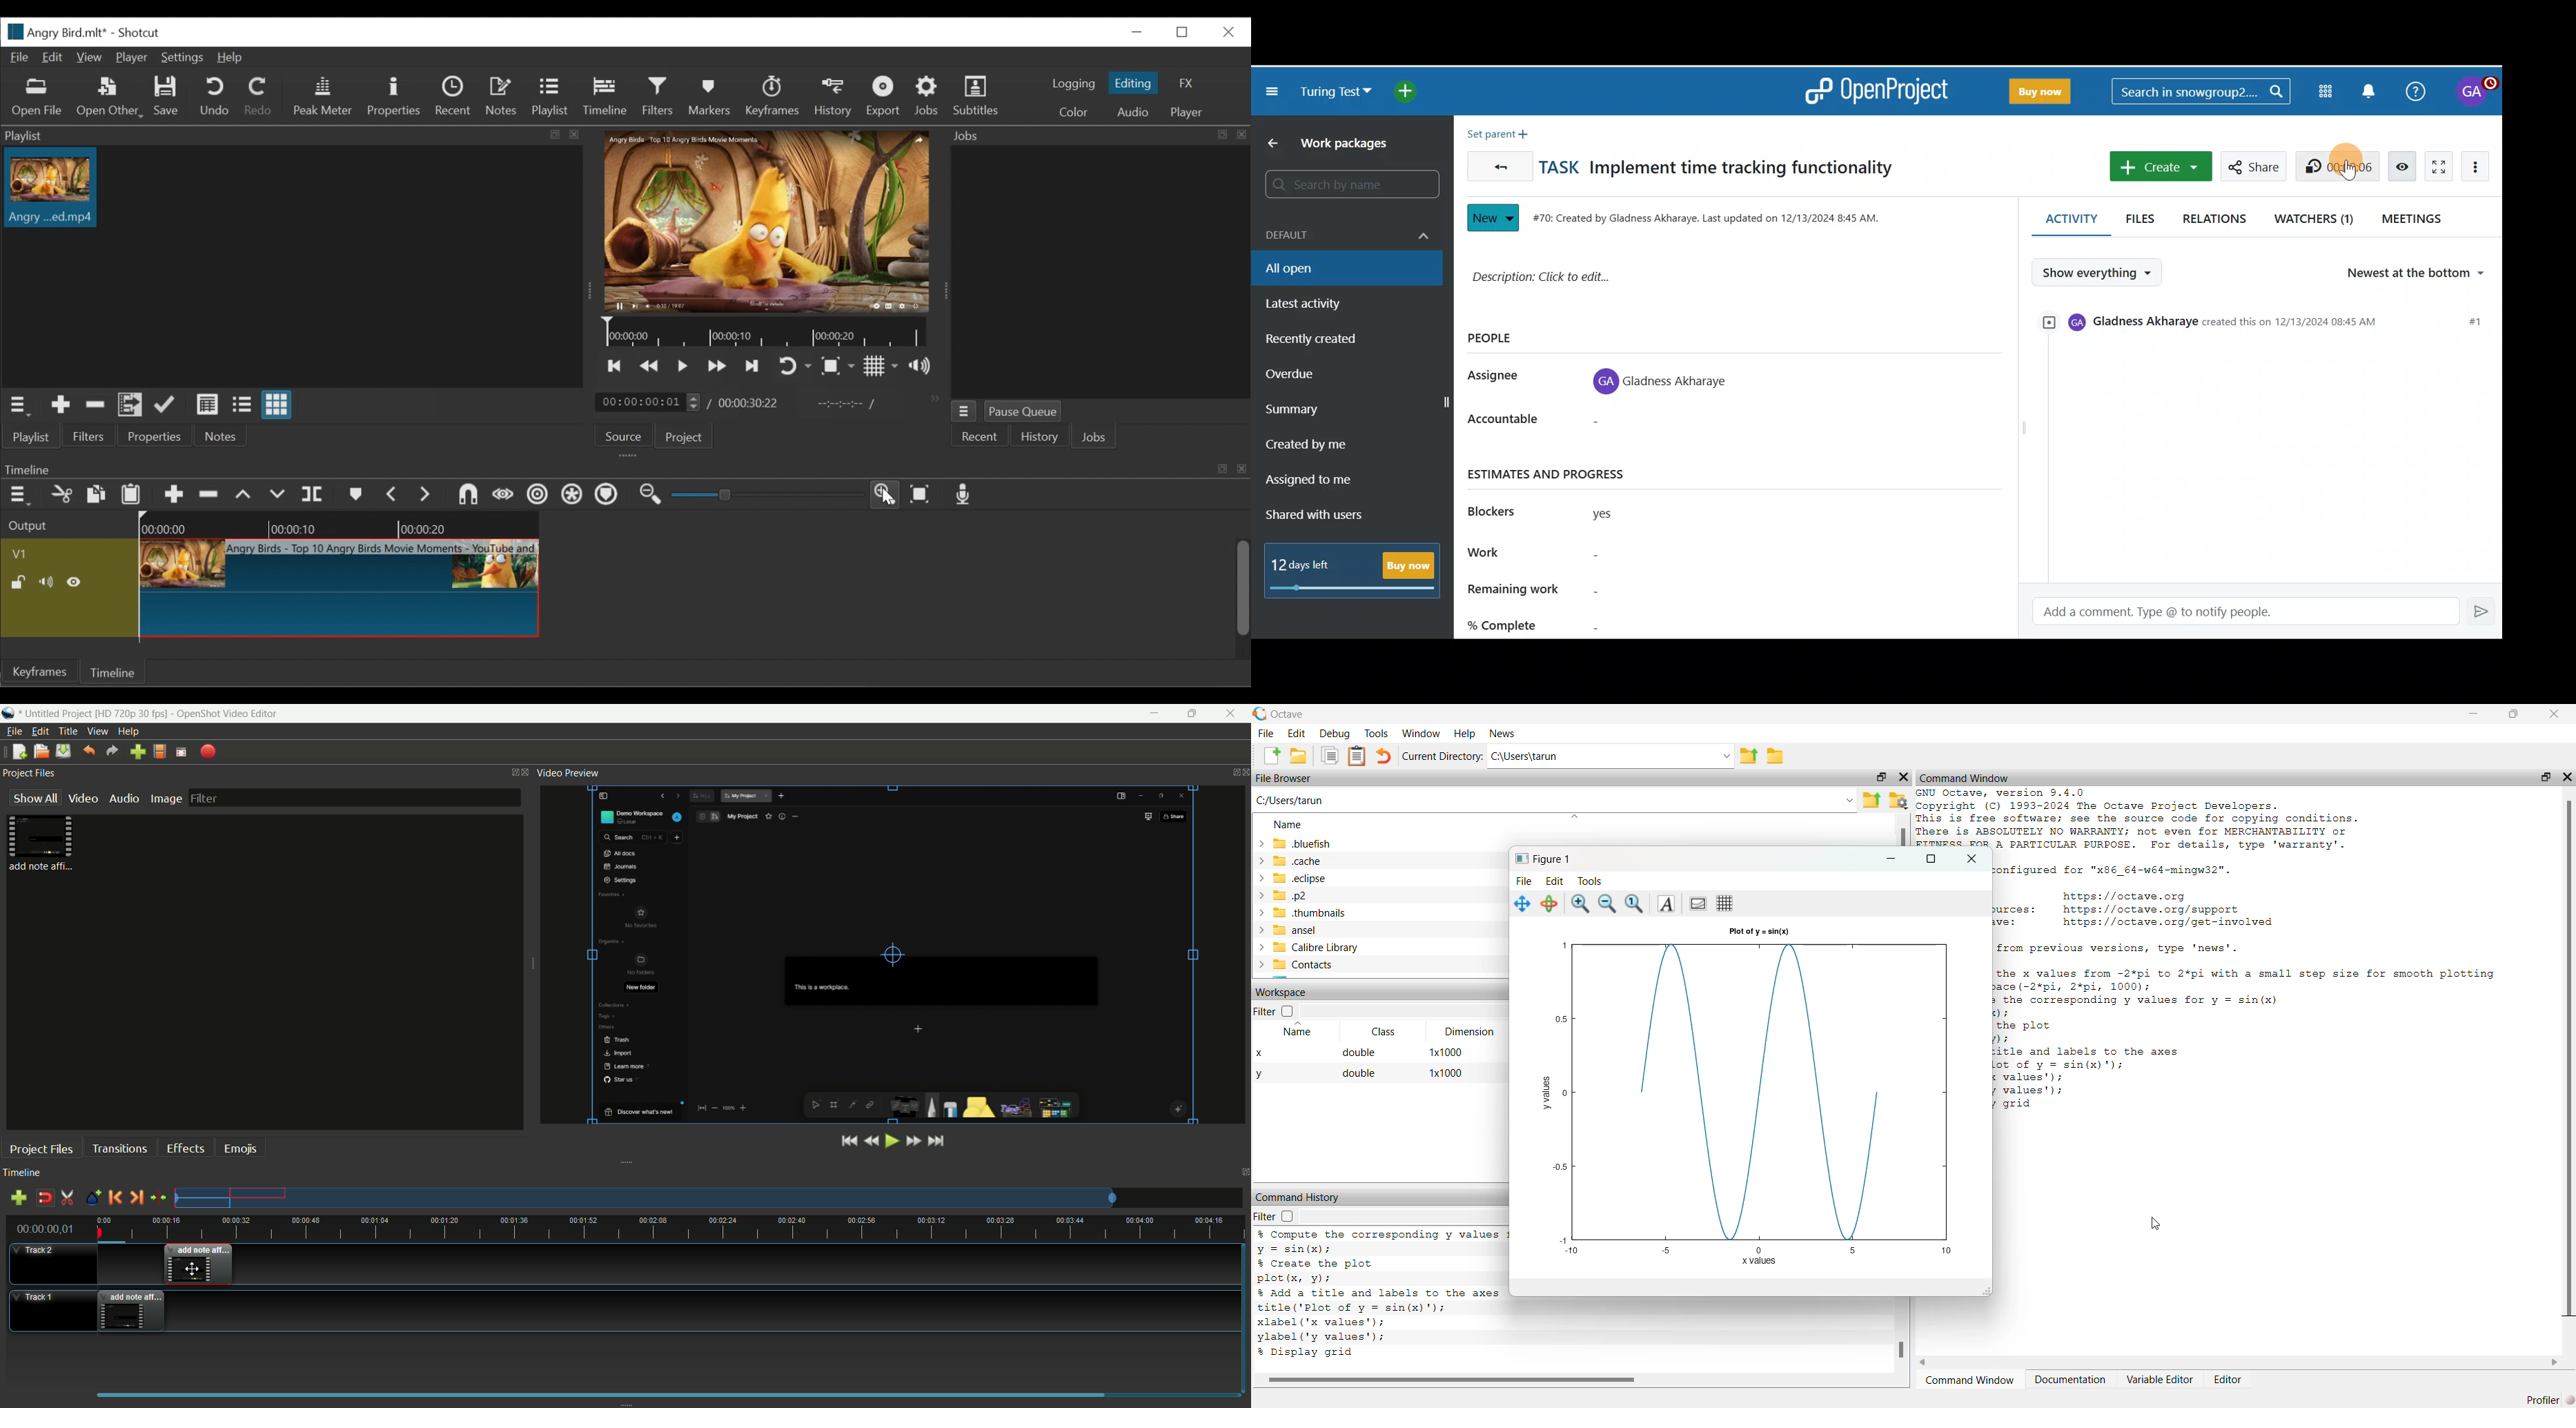  Describe the element at coordinates (1074, 111) in the screenshot. I see `Color` at that location.